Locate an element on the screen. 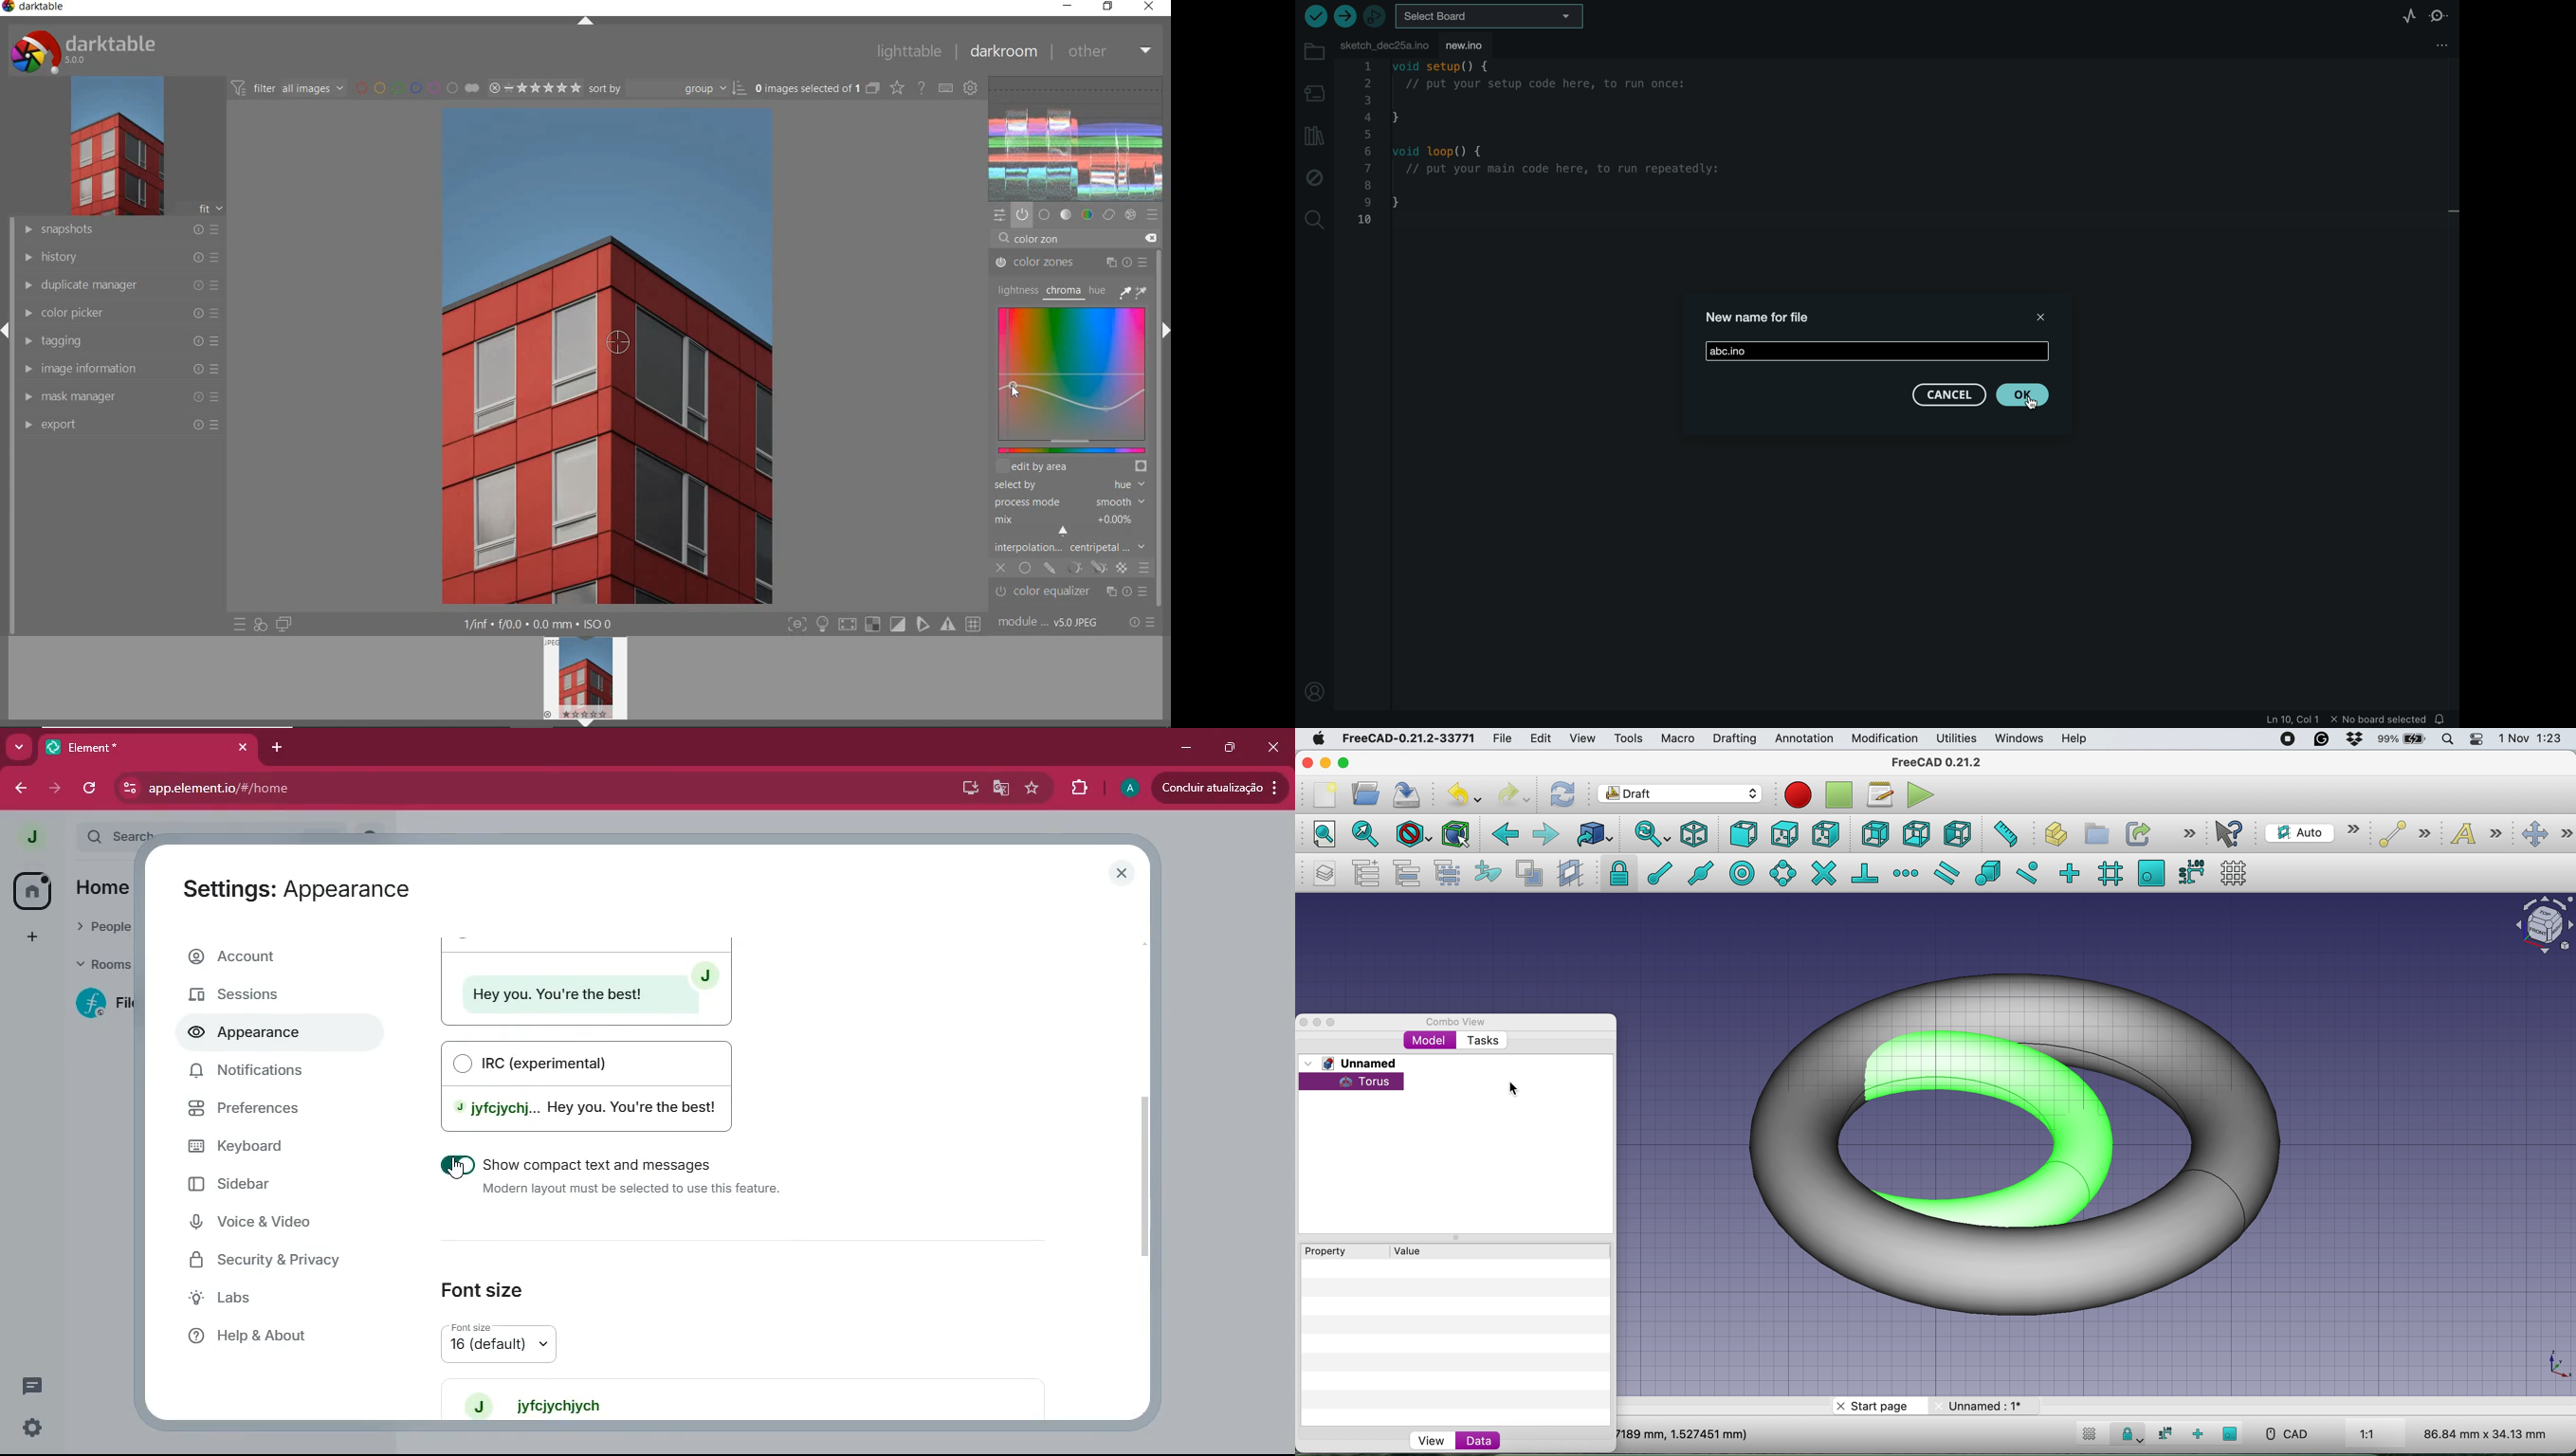 The image size is (2576, 1456). go to linked object is located at coordinates (1593, 833).